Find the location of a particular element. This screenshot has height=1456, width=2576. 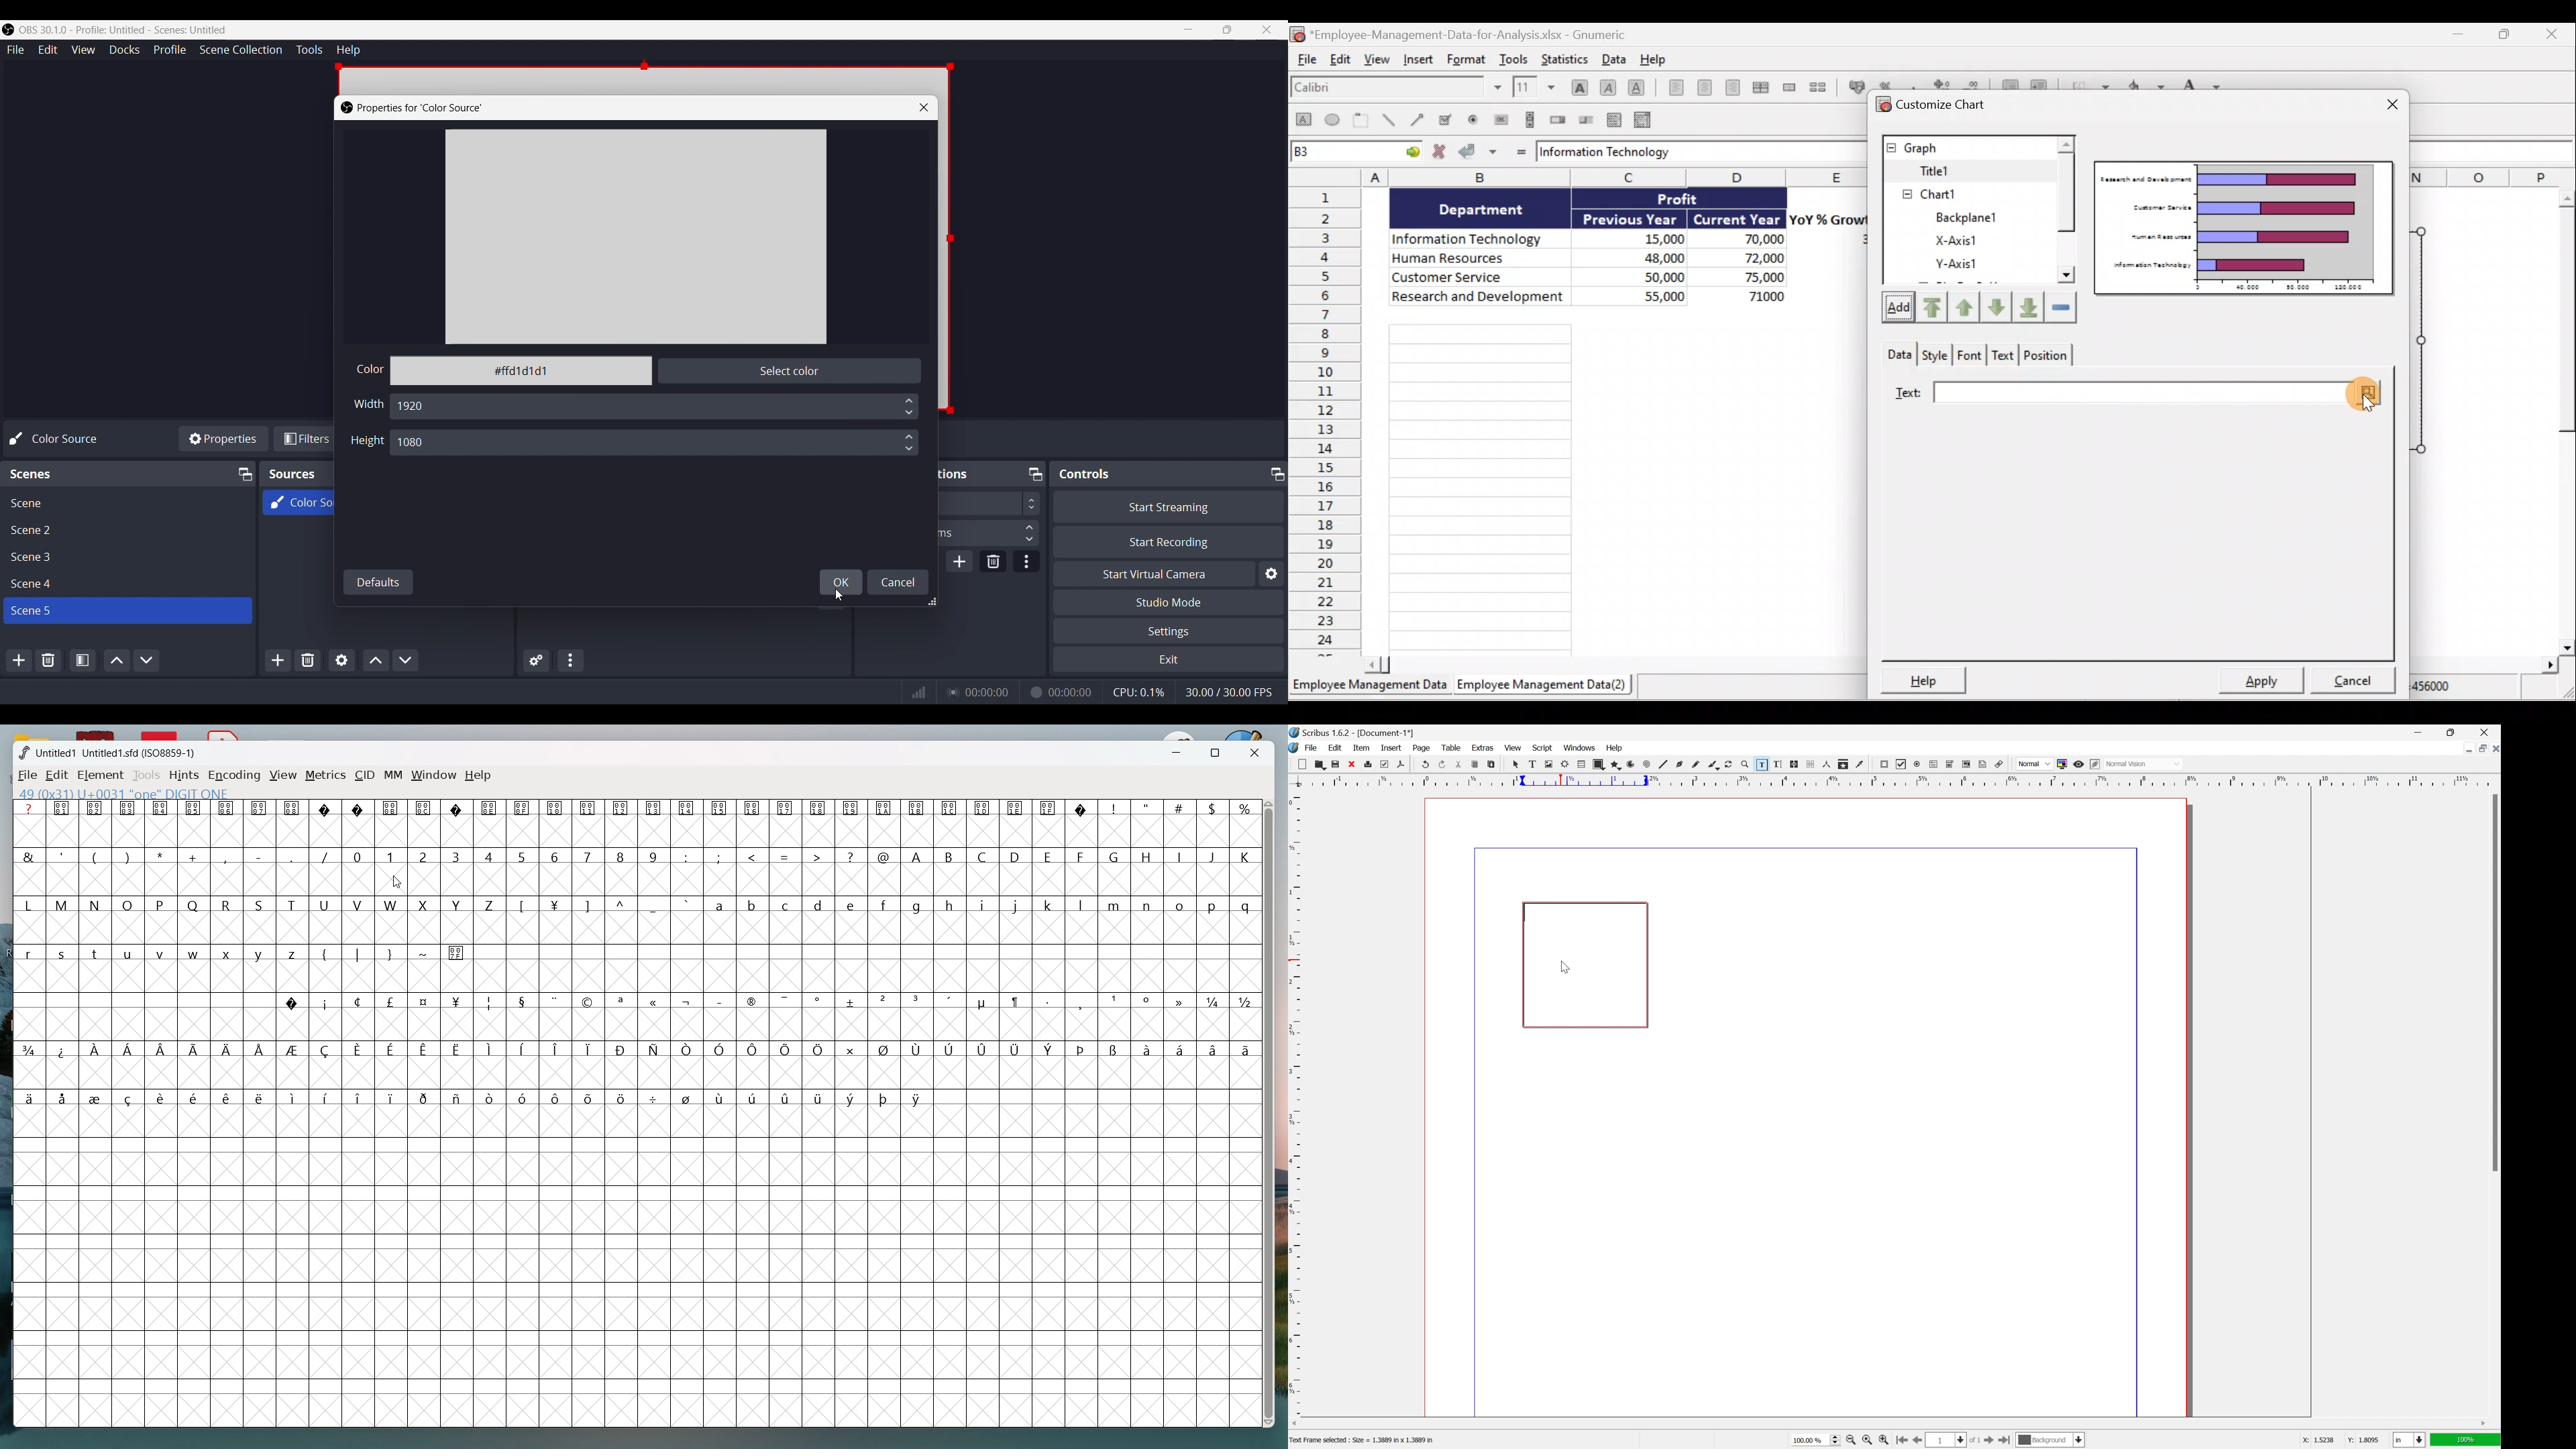

symbol is located at coordinates (590, 1099).